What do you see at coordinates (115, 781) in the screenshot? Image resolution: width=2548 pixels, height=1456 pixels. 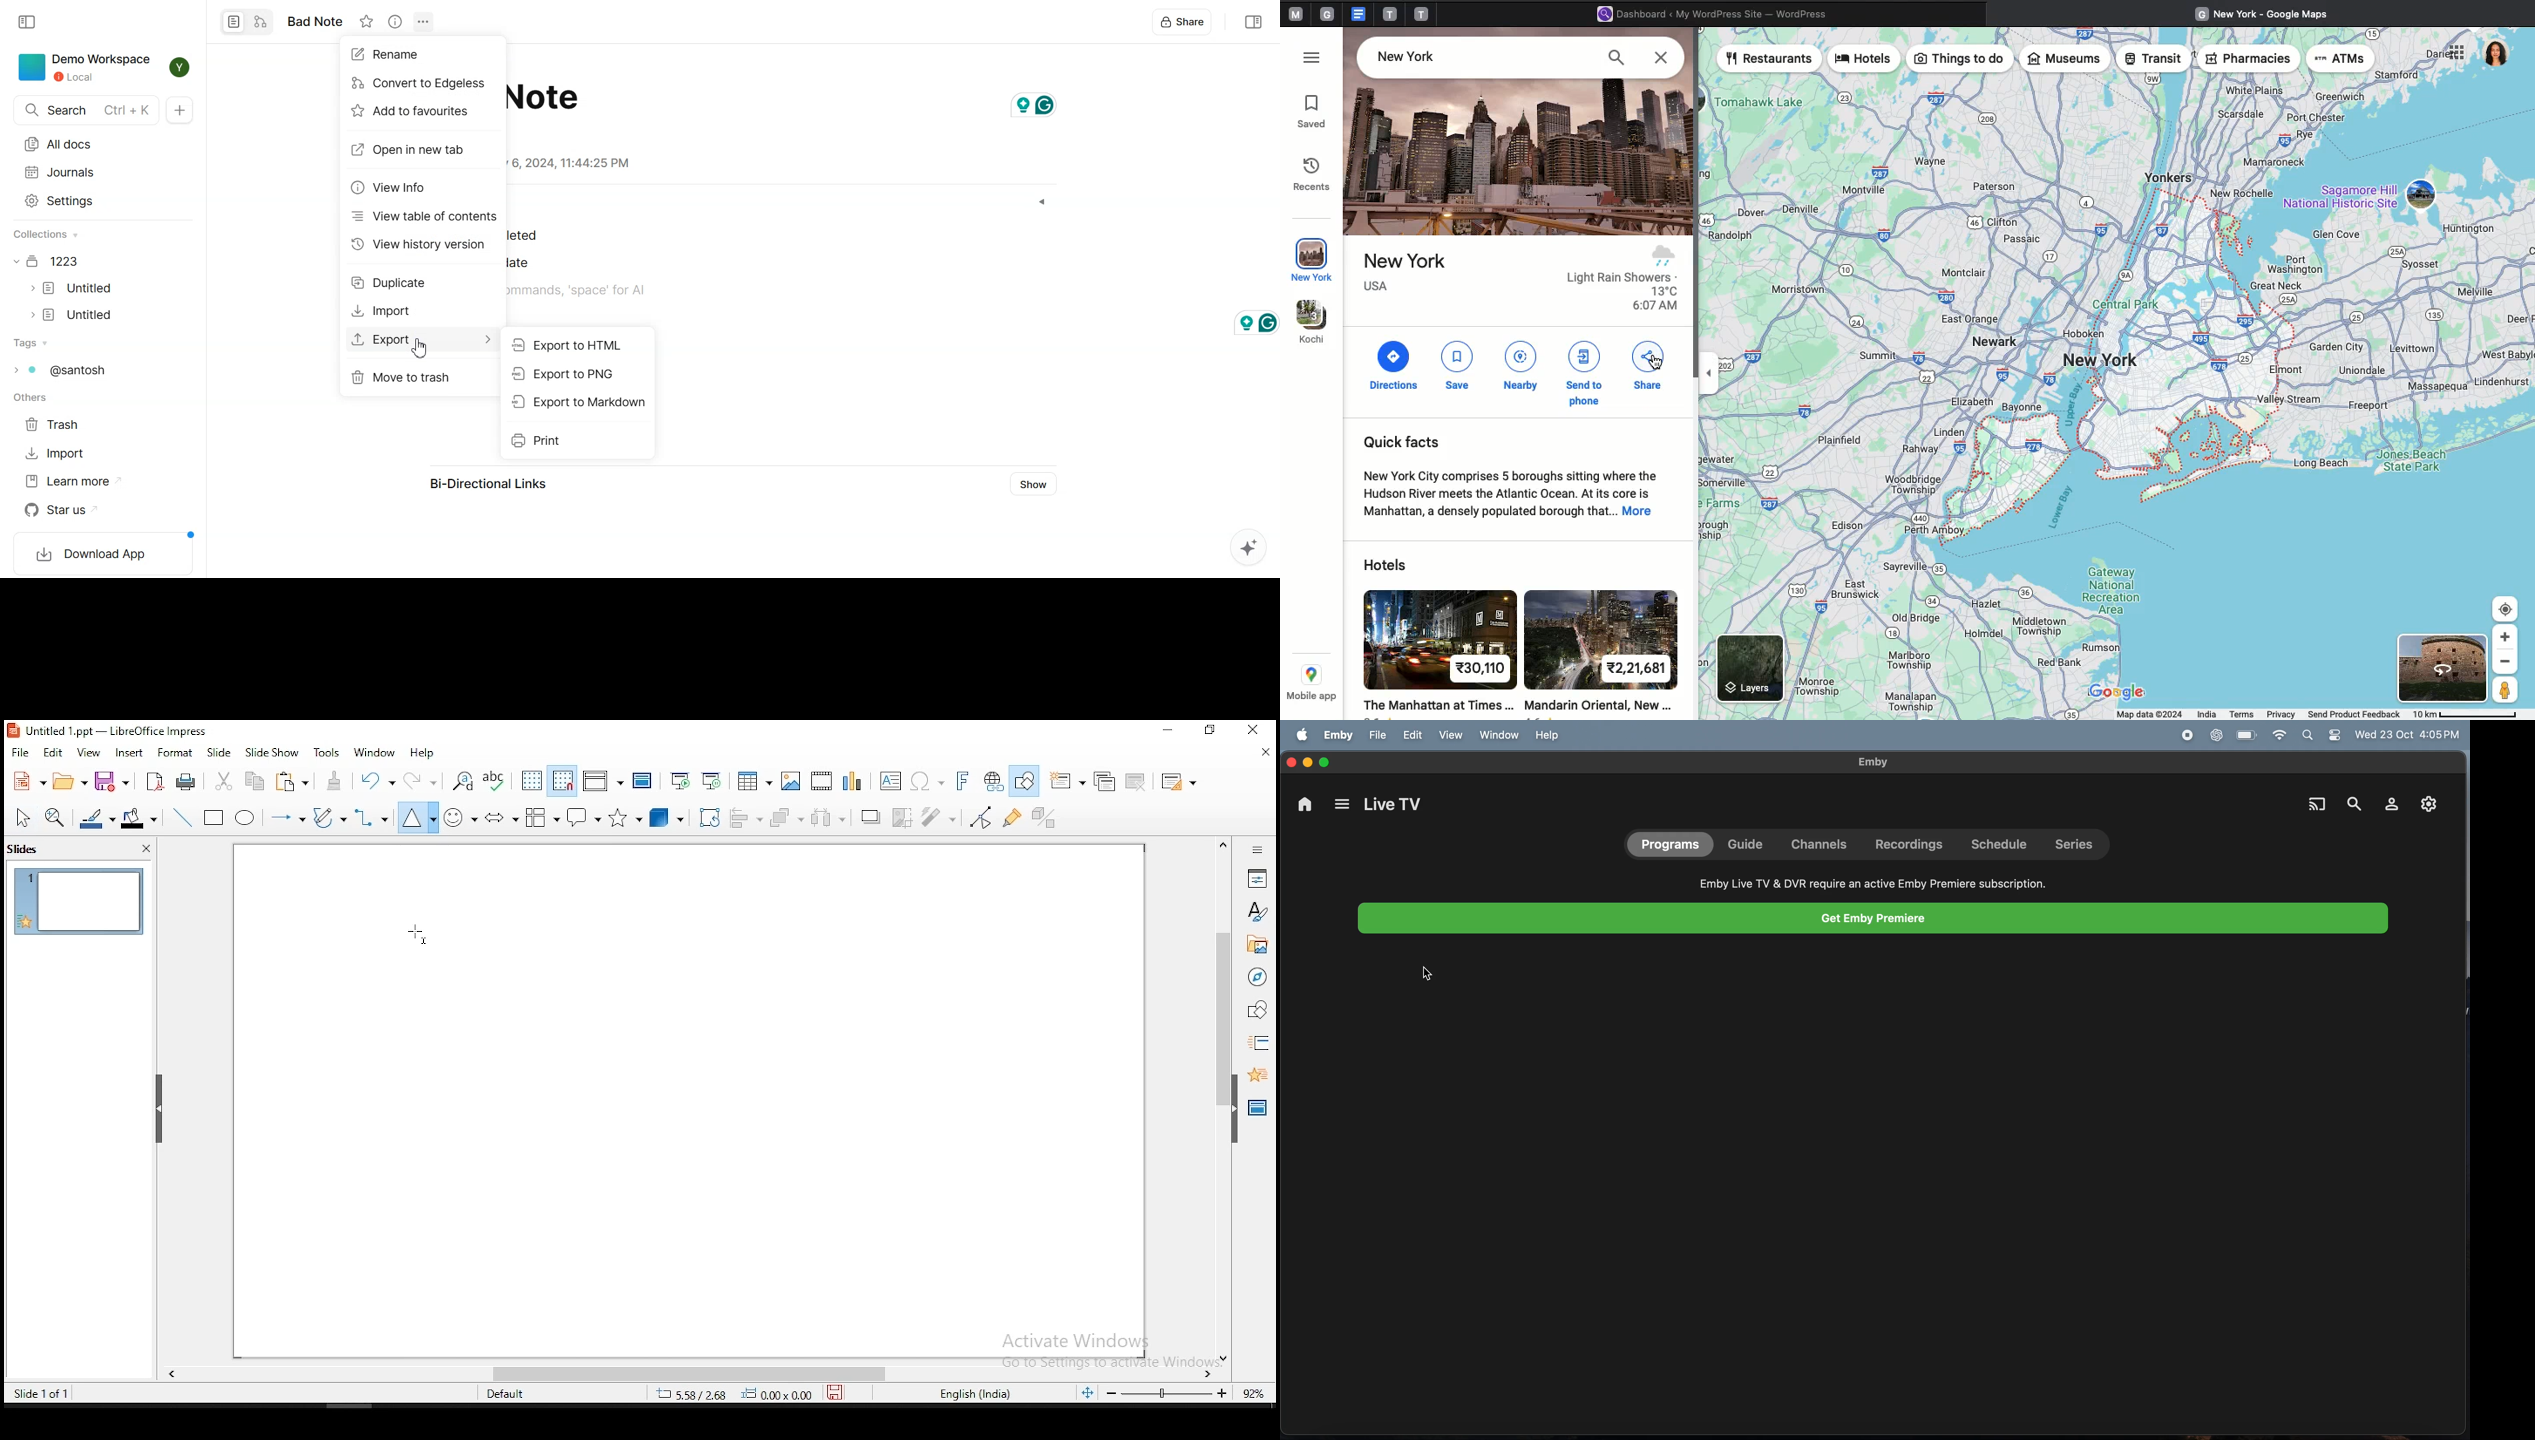 I see `save` at bounding box center [115, 781].